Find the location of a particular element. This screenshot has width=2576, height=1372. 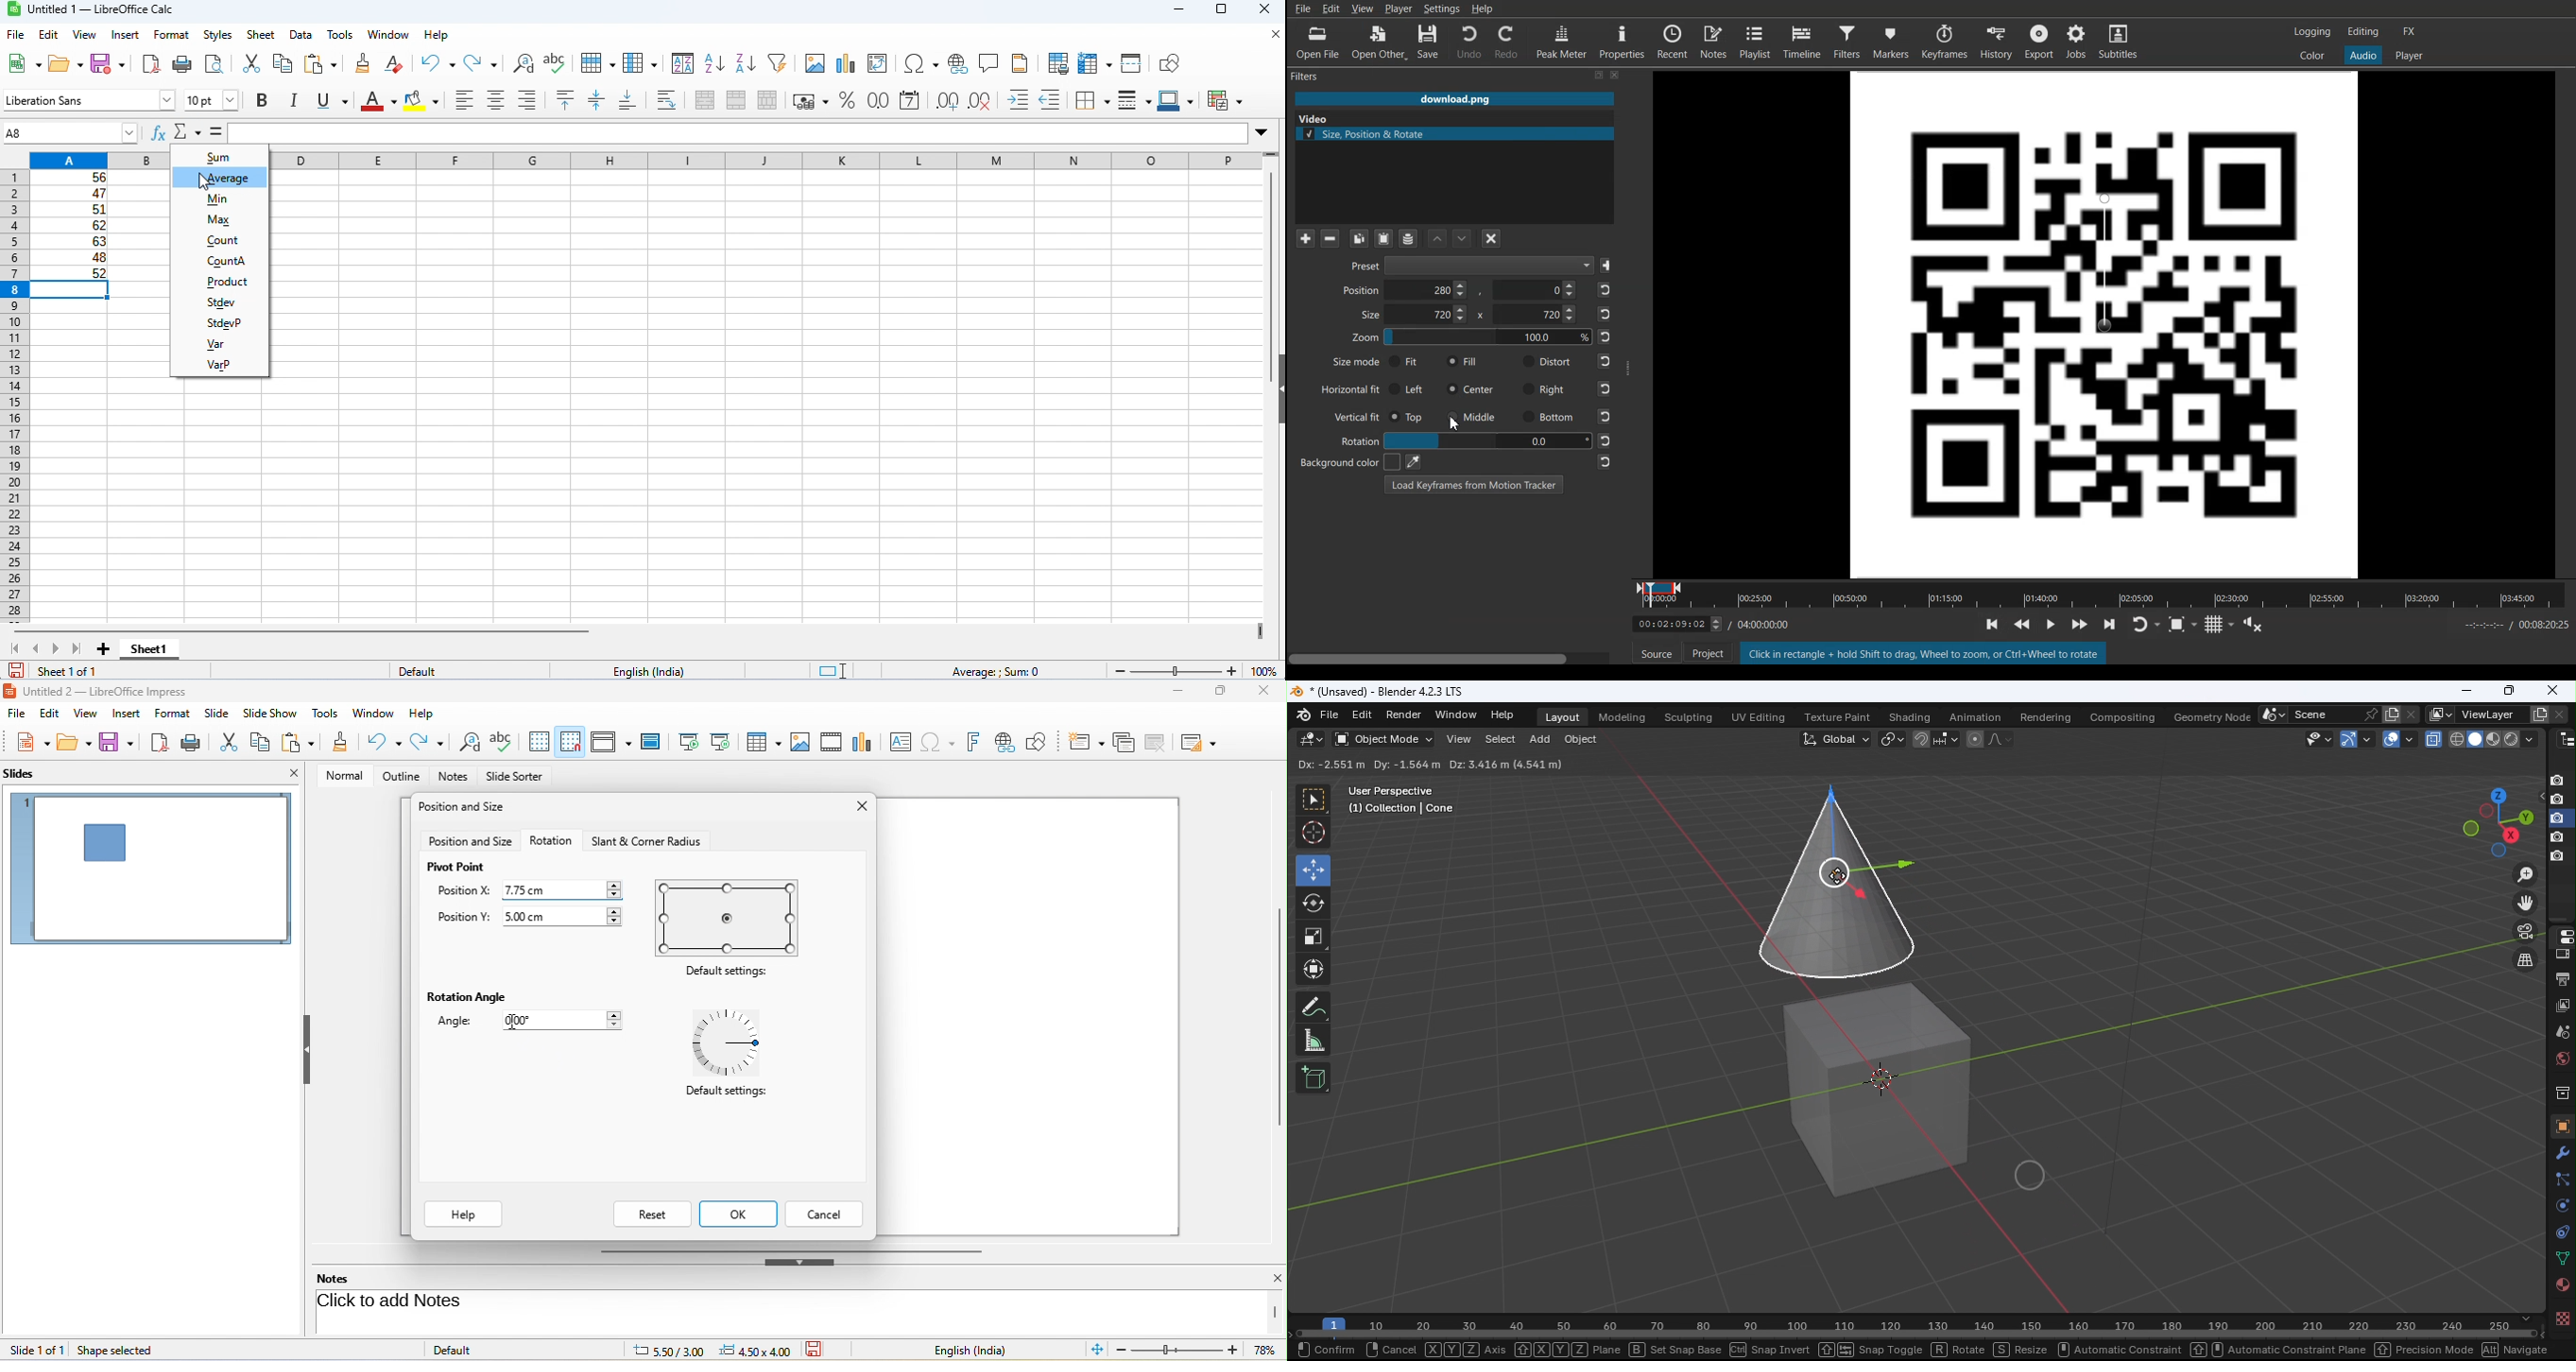

add decimal place is located at coordinates (946, 101).